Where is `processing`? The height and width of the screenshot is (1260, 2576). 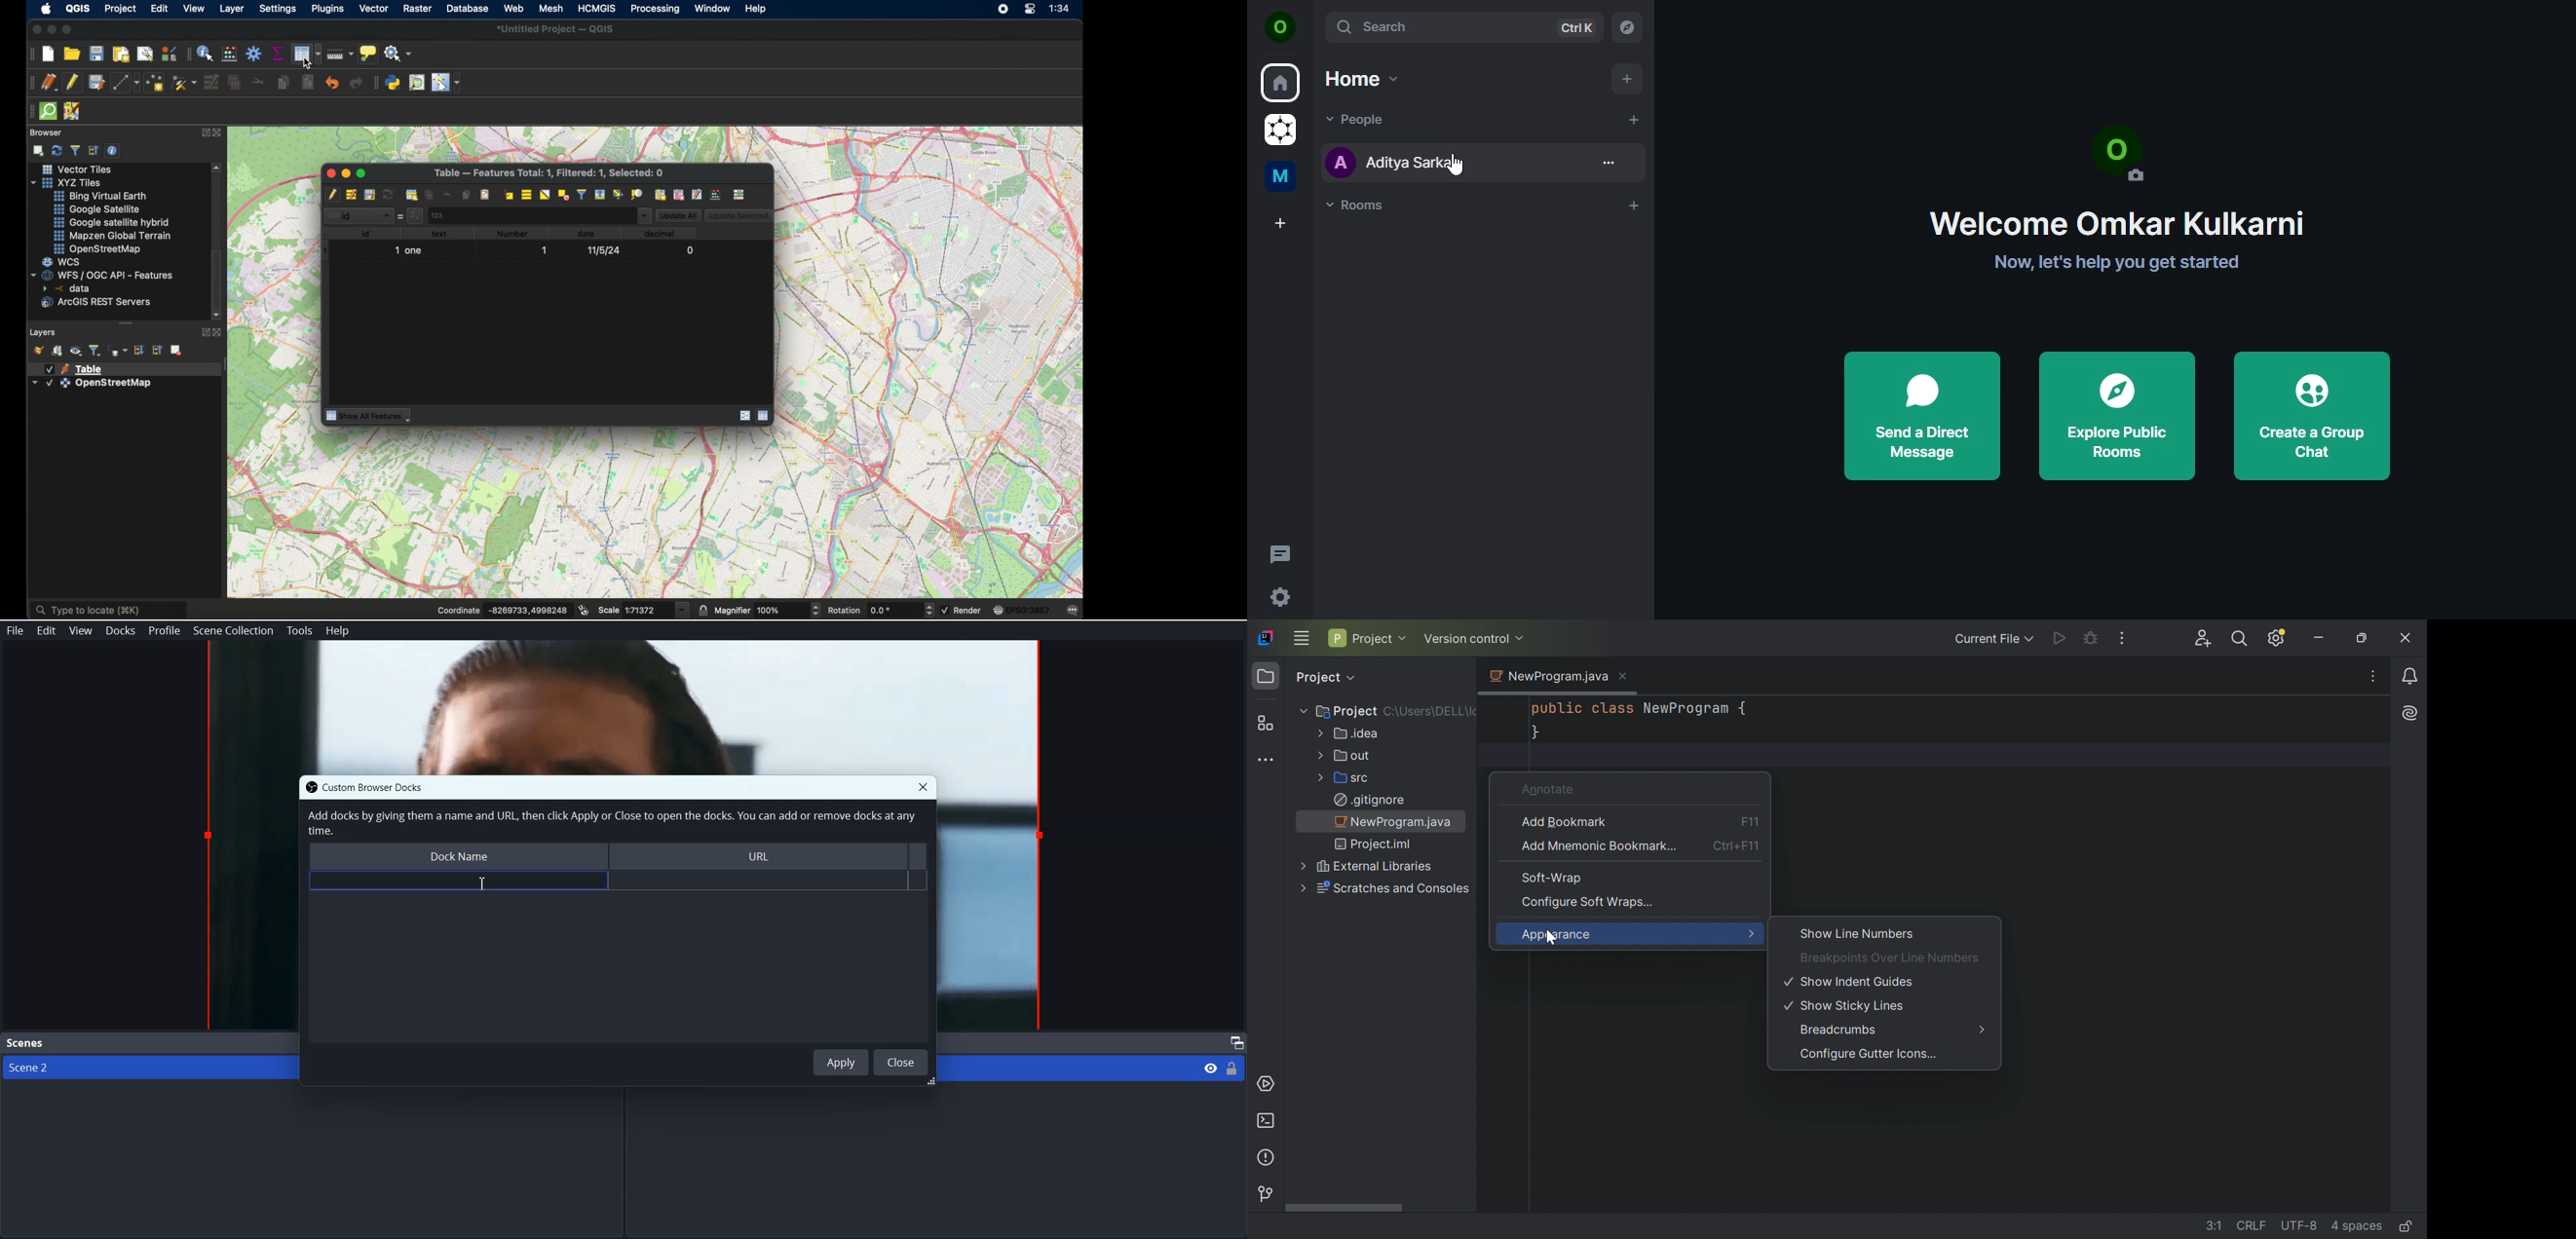 processing is located at coordinates (656, 9).